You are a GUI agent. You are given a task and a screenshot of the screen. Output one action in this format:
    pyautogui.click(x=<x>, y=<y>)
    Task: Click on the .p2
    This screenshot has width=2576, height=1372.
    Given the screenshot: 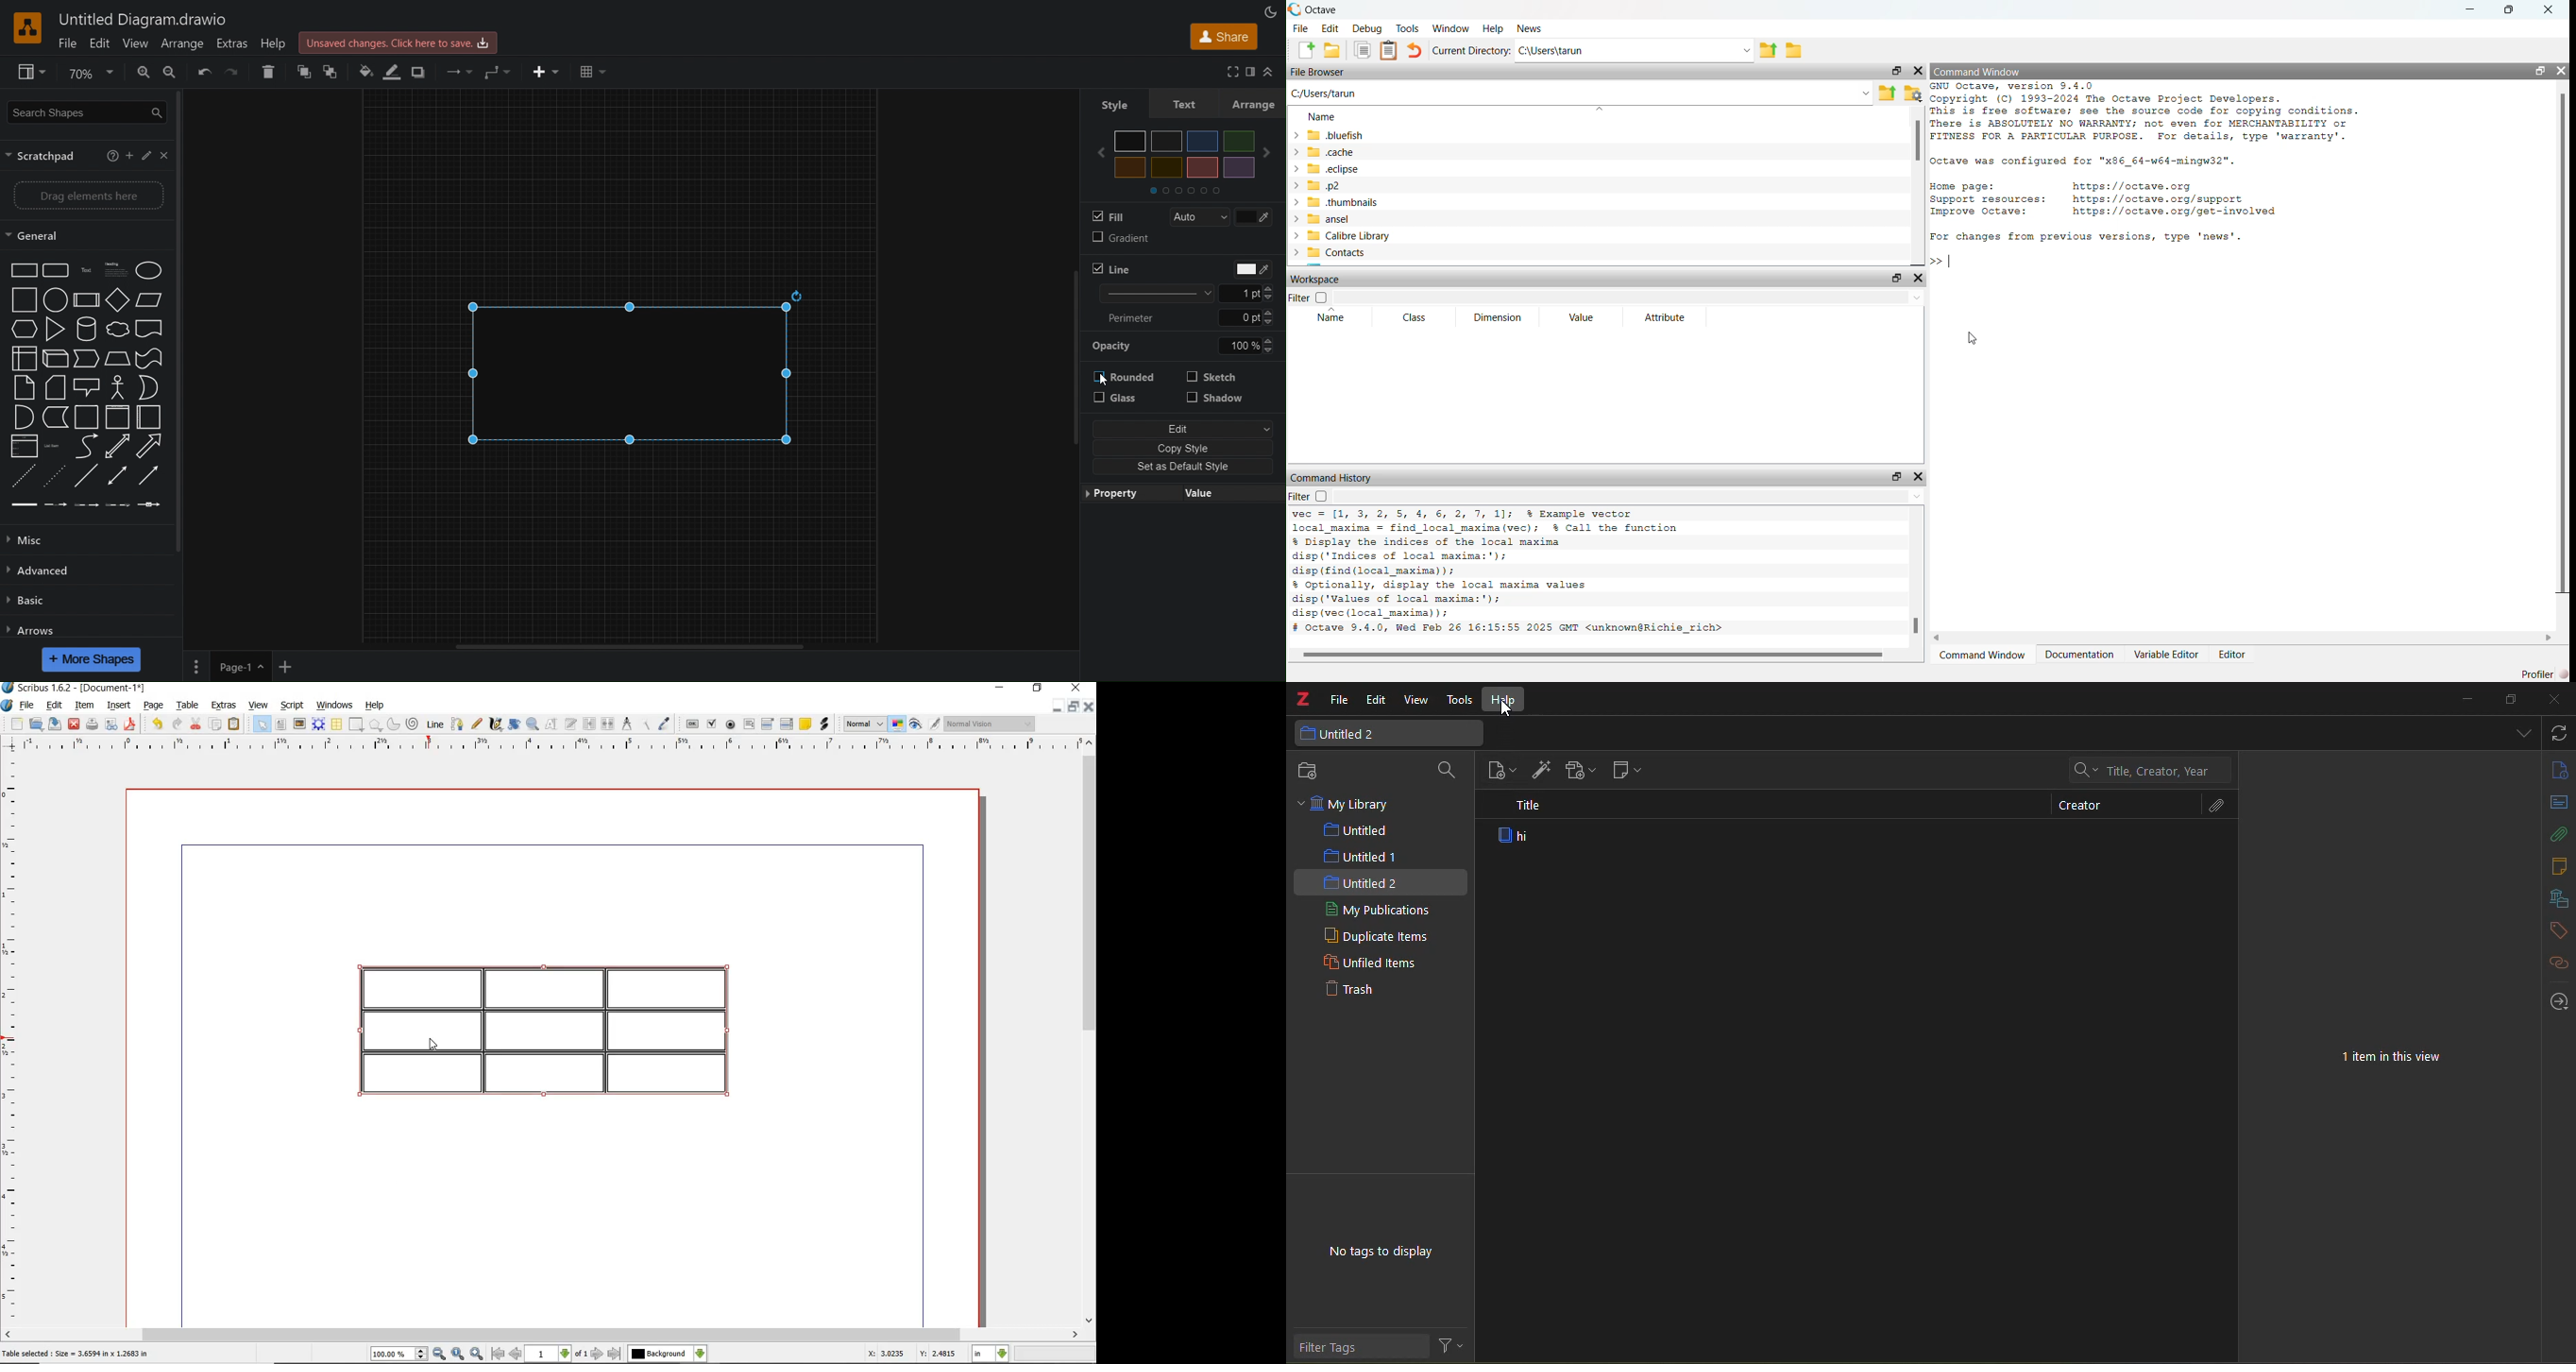 What is the action you would take?
    pyautogui.click(x=1324, y=185)
    